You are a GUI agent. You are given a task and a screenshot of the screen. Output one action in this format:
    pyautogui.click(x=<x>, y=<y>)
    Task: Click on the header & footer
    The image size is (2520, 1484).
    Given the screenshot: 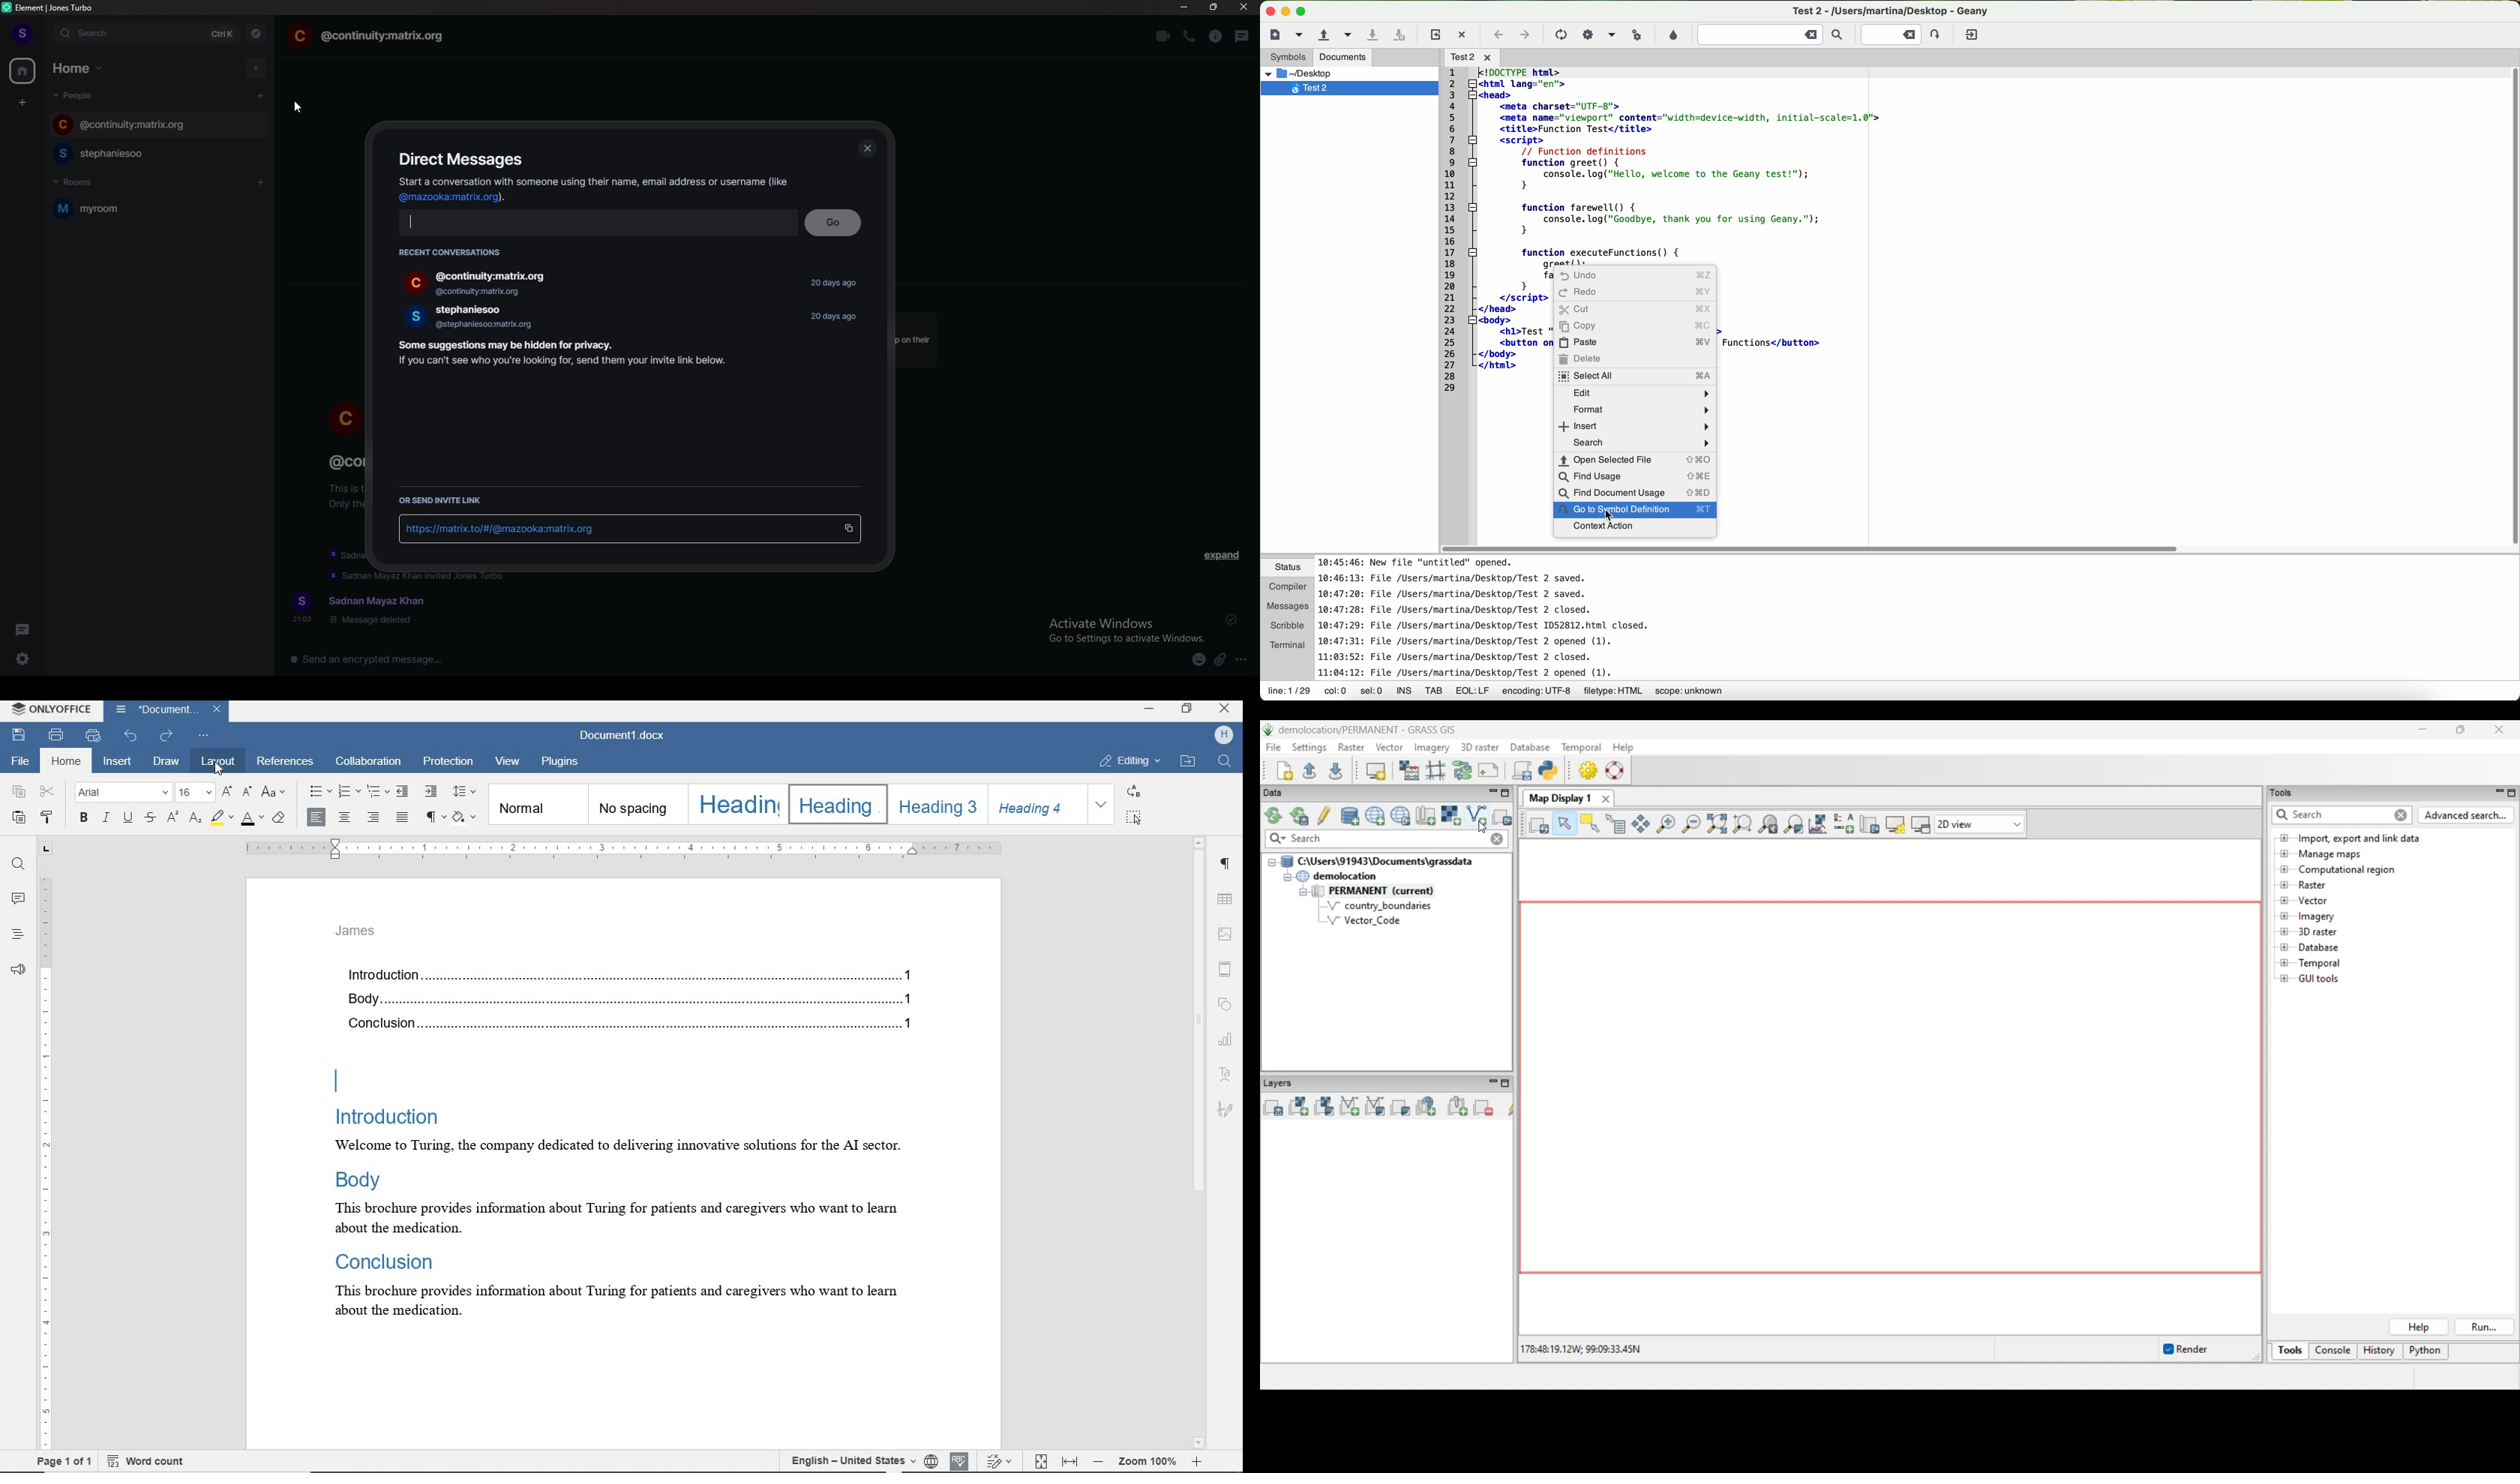 What is the action you would take?
    pyautogui.click(x=1229, y=970)
    